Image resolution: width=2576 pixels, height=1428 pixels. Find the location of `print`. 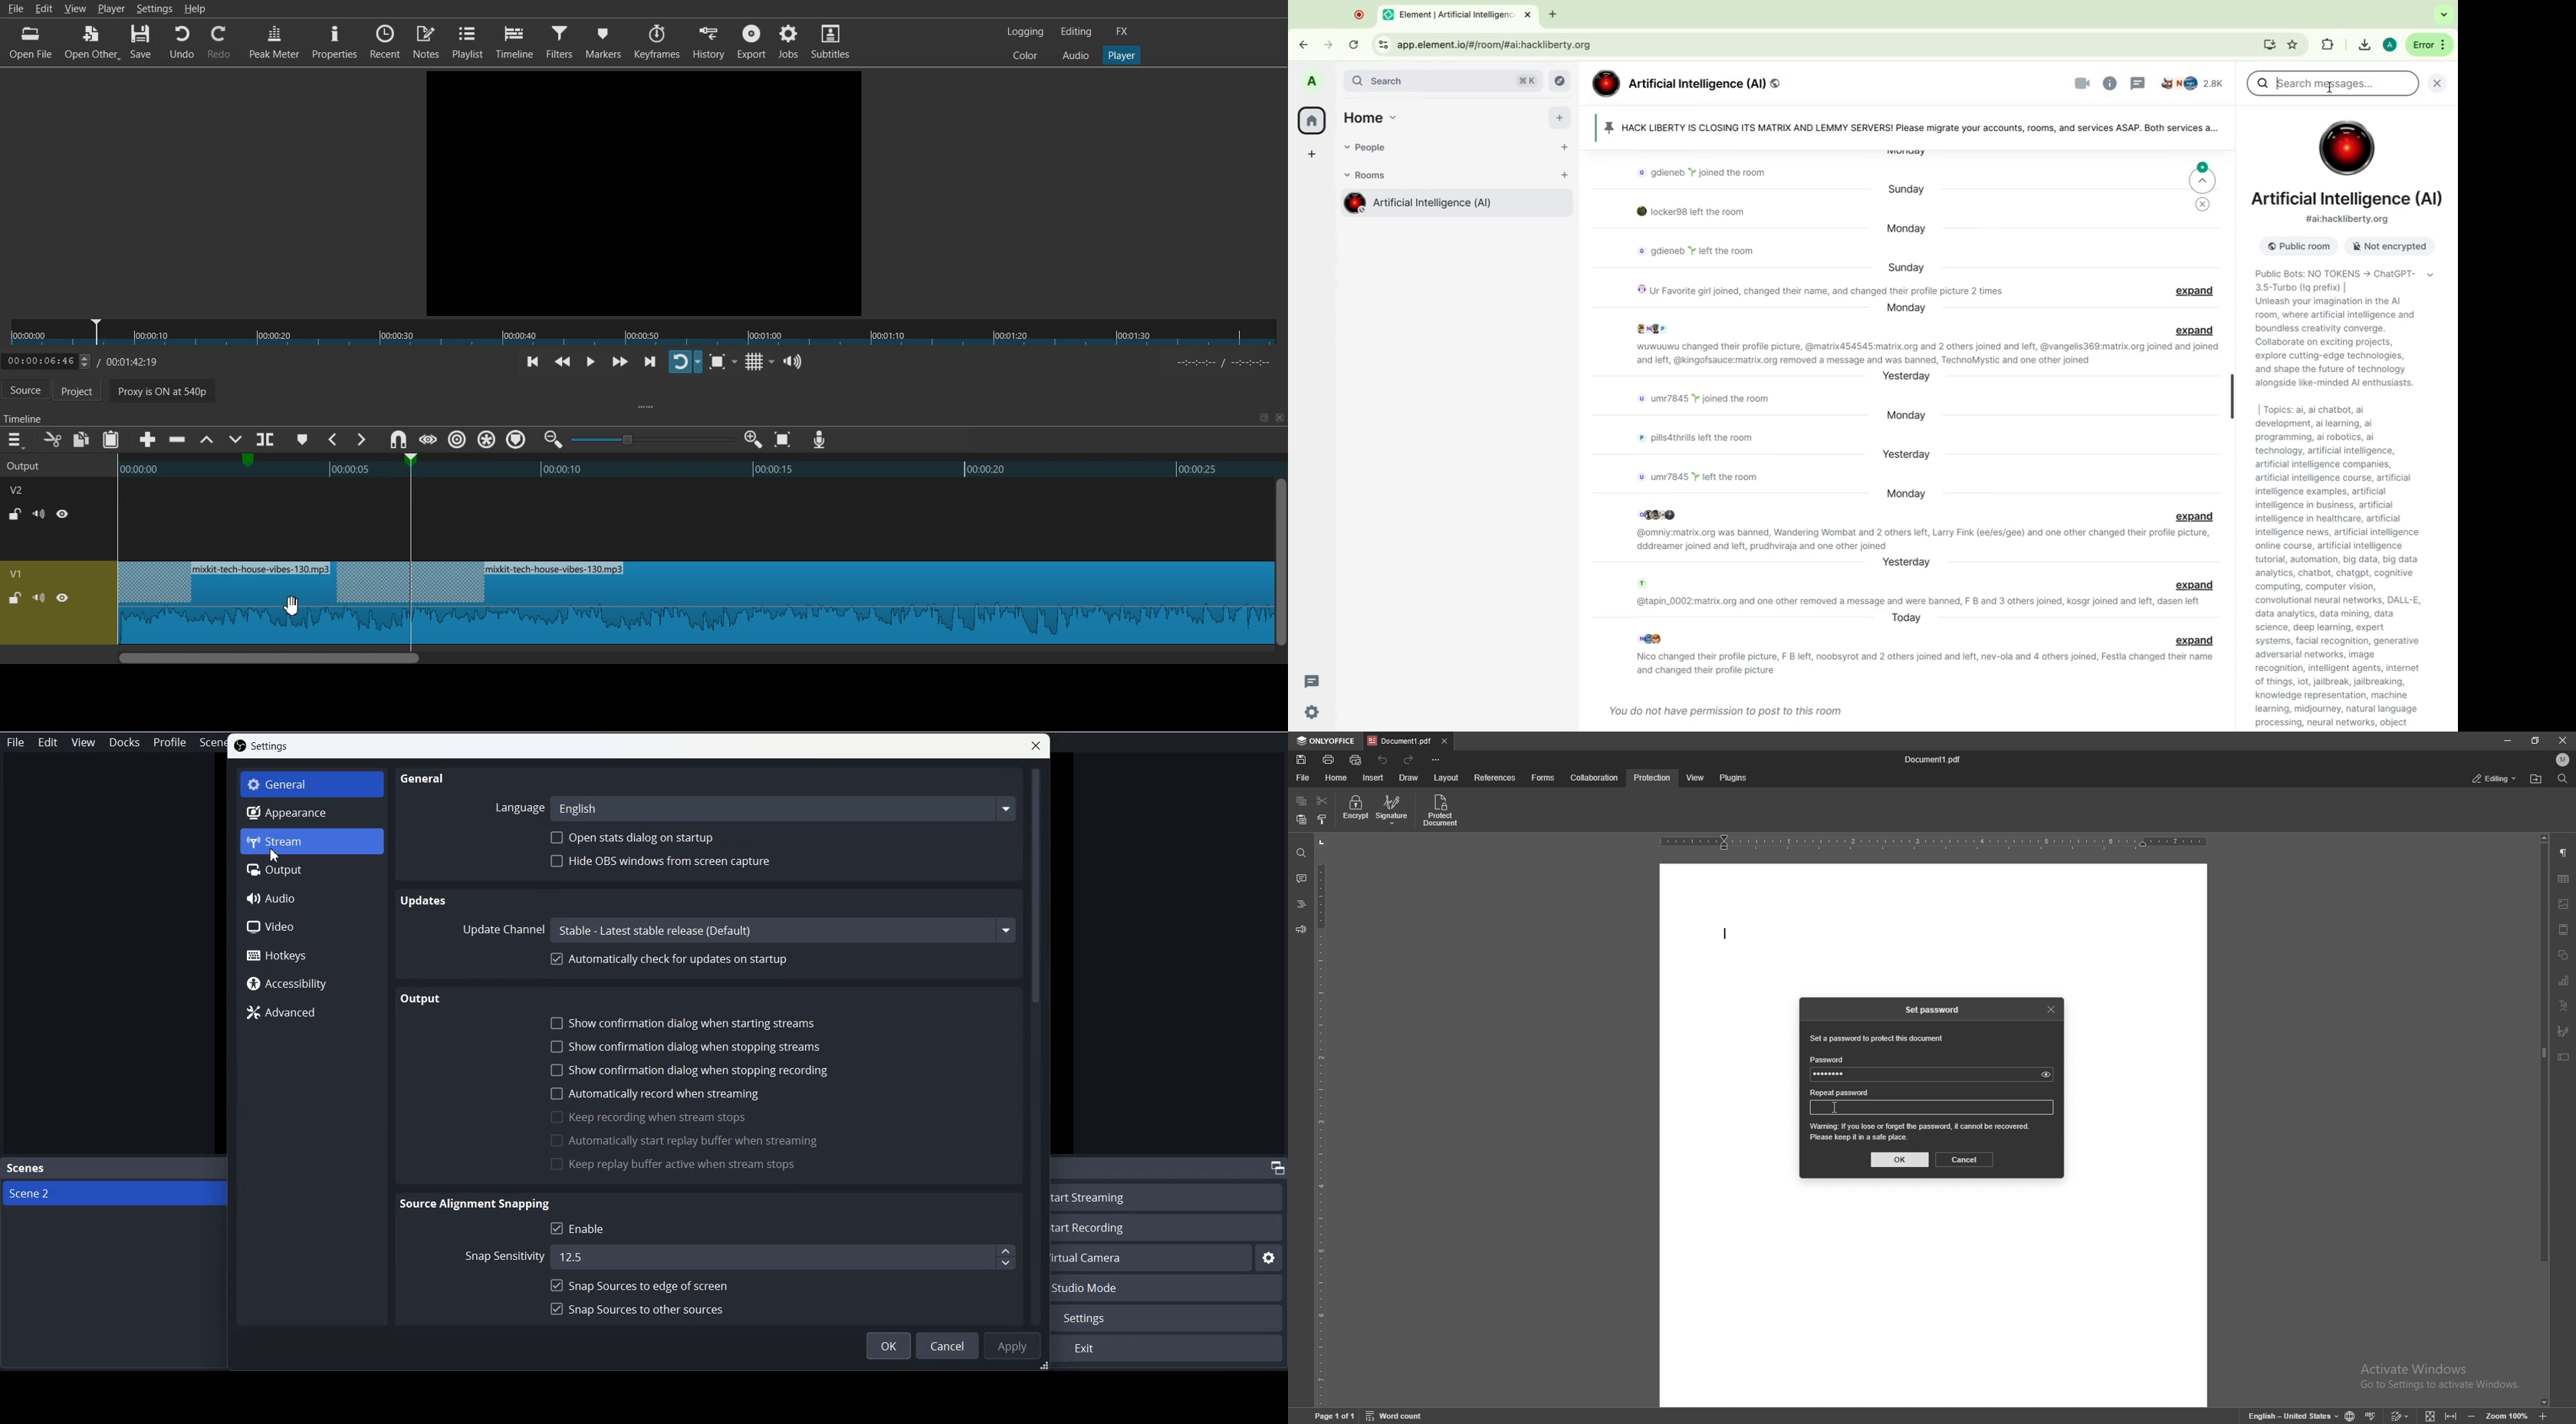

print is located at coordinates (1329, 760).